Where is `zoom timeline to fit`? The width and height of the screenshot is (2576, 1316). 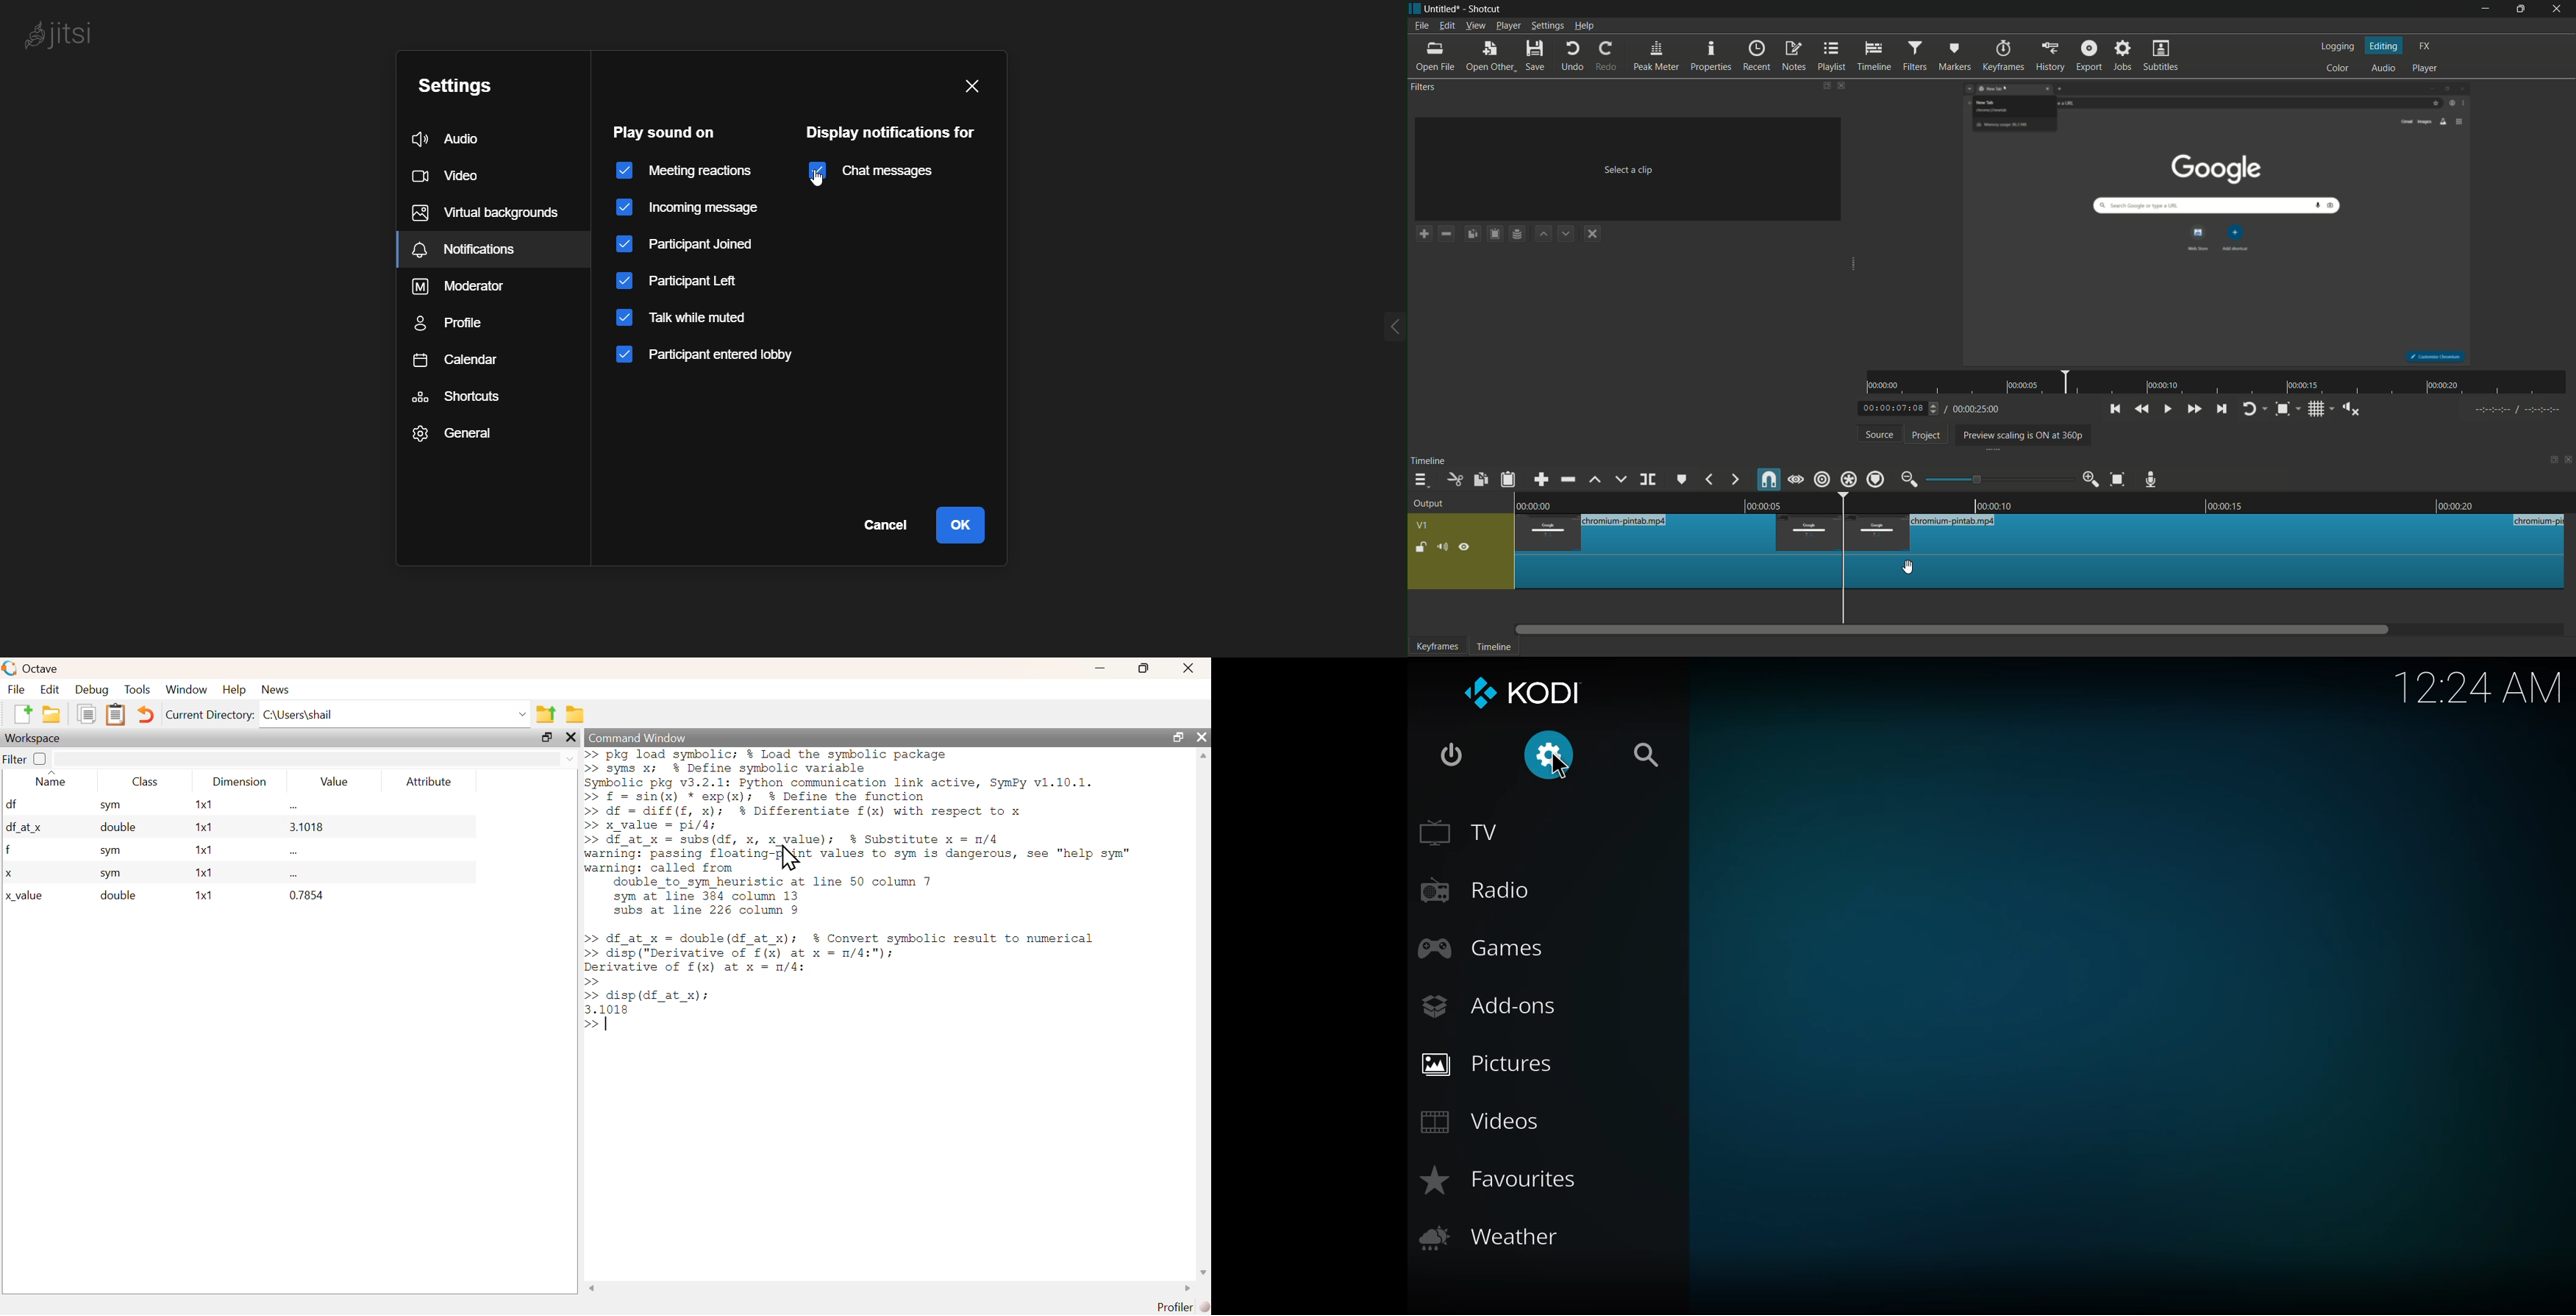 zoom timeline to fit is located at coordinates (2120, 479).